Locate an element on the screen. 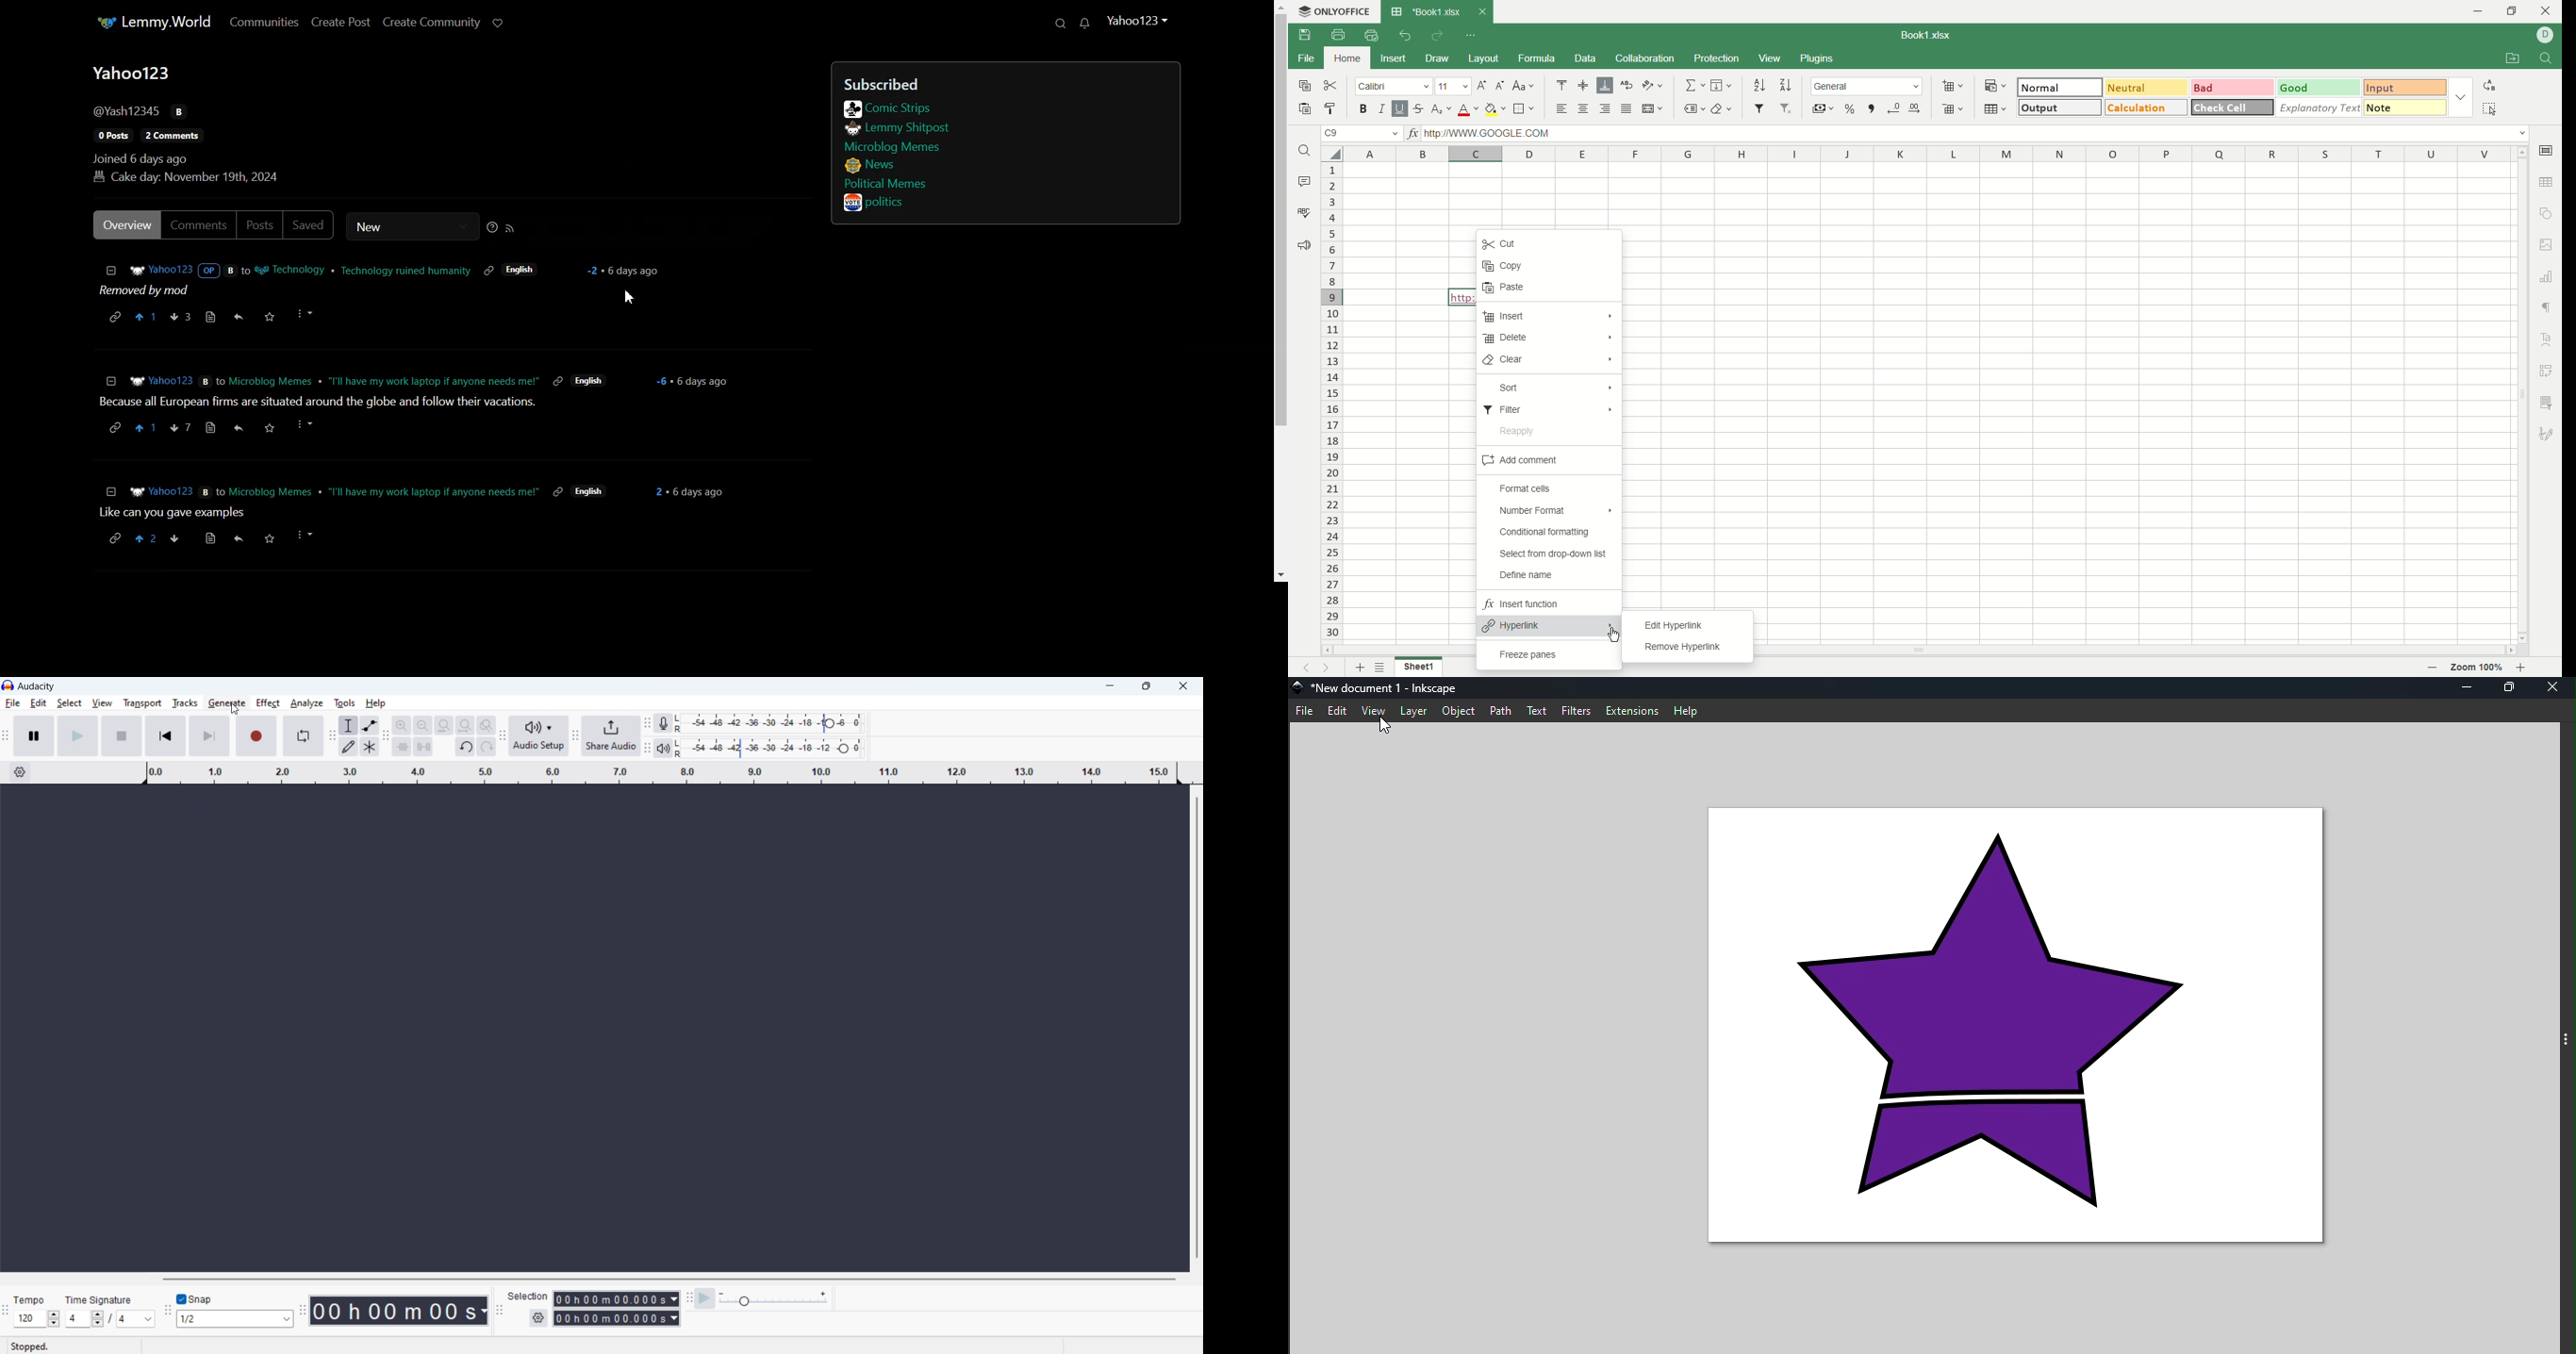  conditional formatting is located at coordinates (1542, 531).